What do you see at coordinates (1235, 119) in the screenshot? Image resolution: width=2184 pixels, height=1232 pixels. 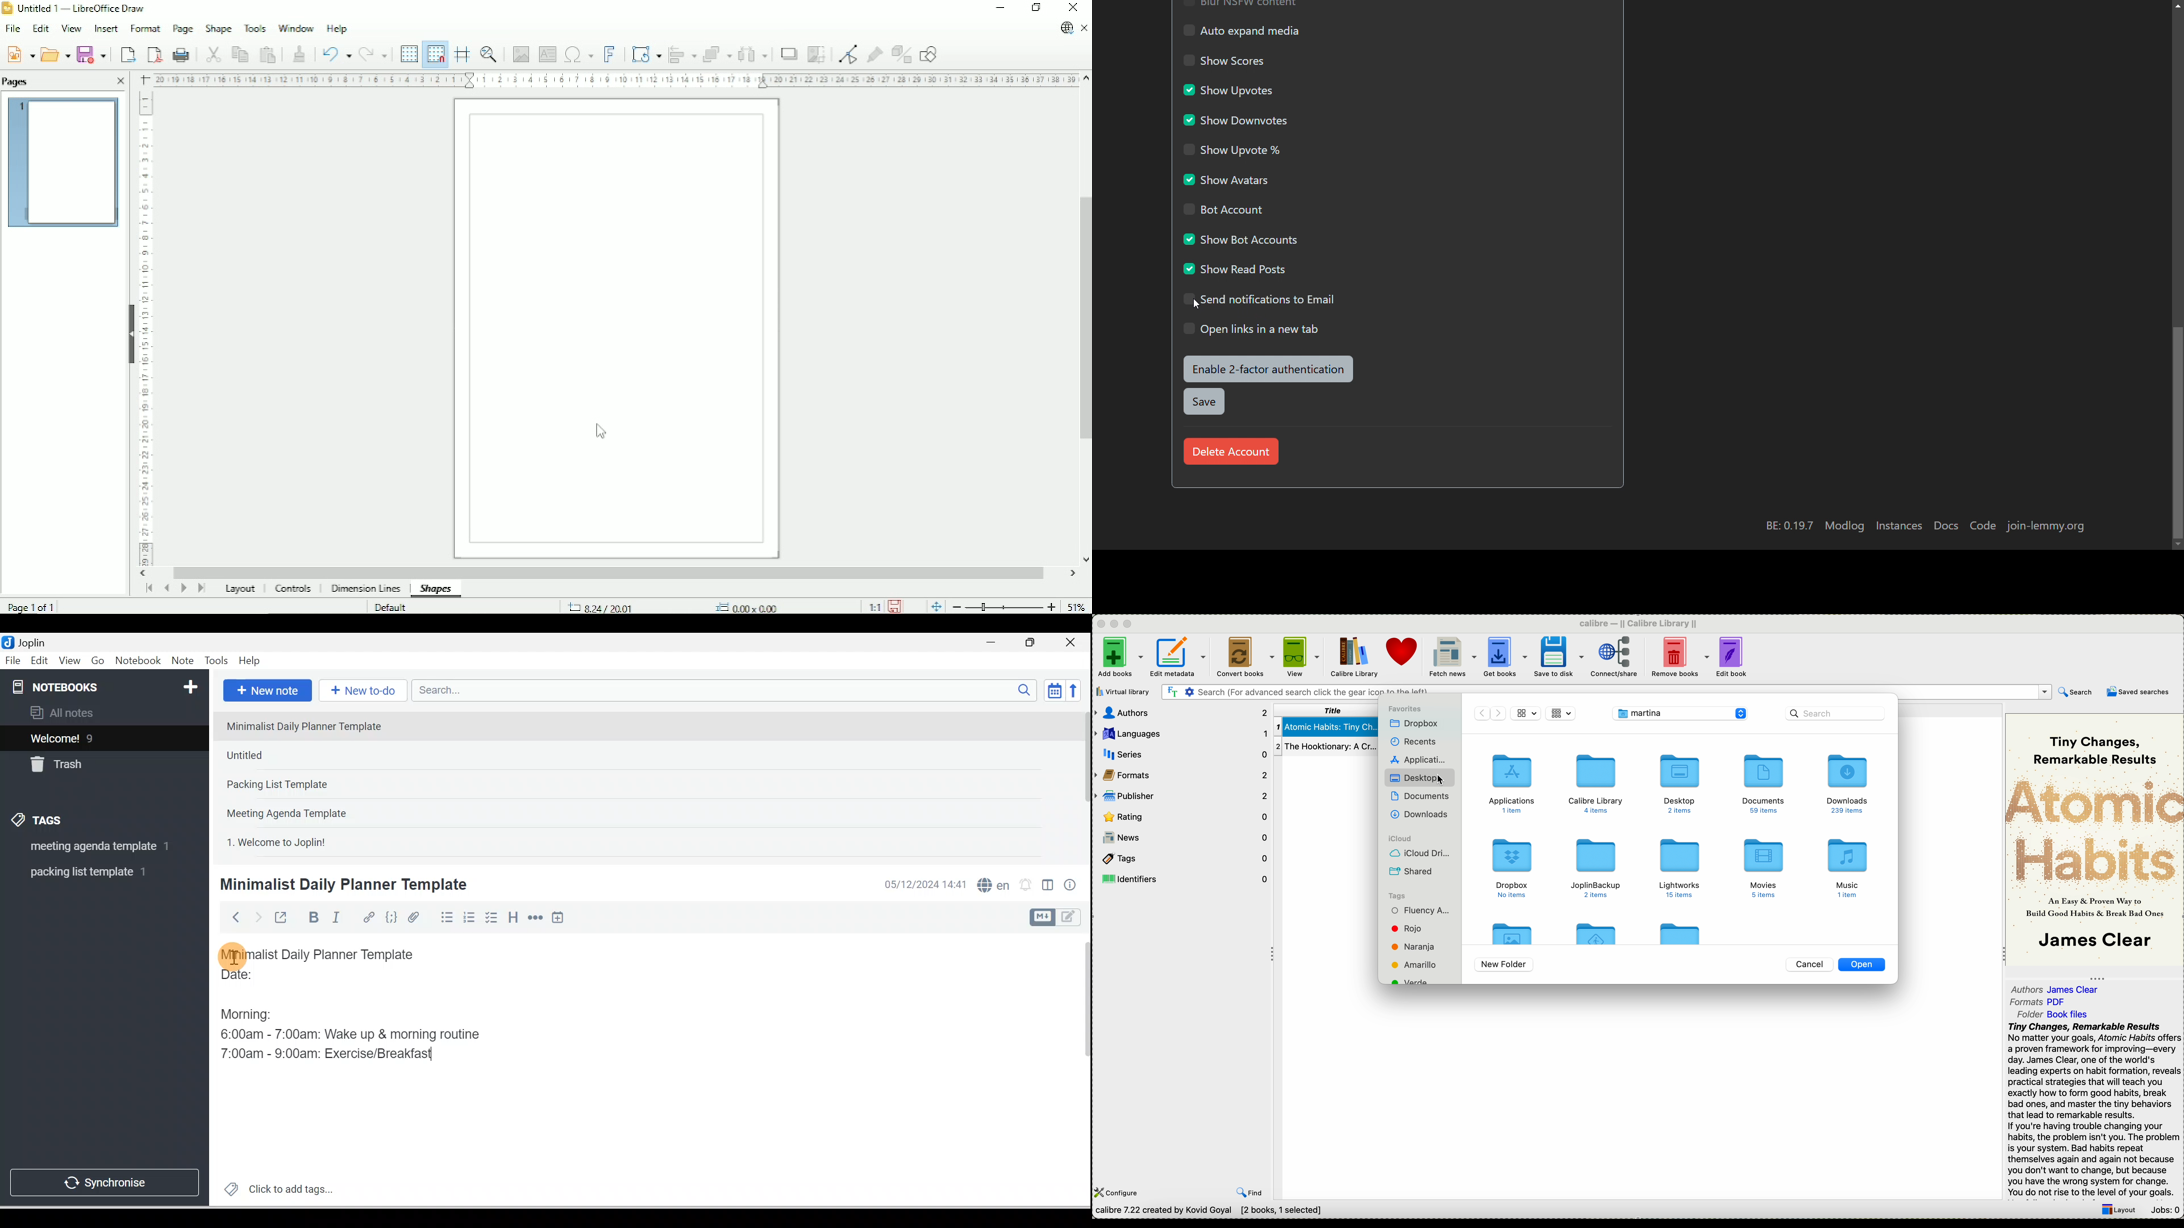 I see `show downvotes` at bounding box center [1235, 119].